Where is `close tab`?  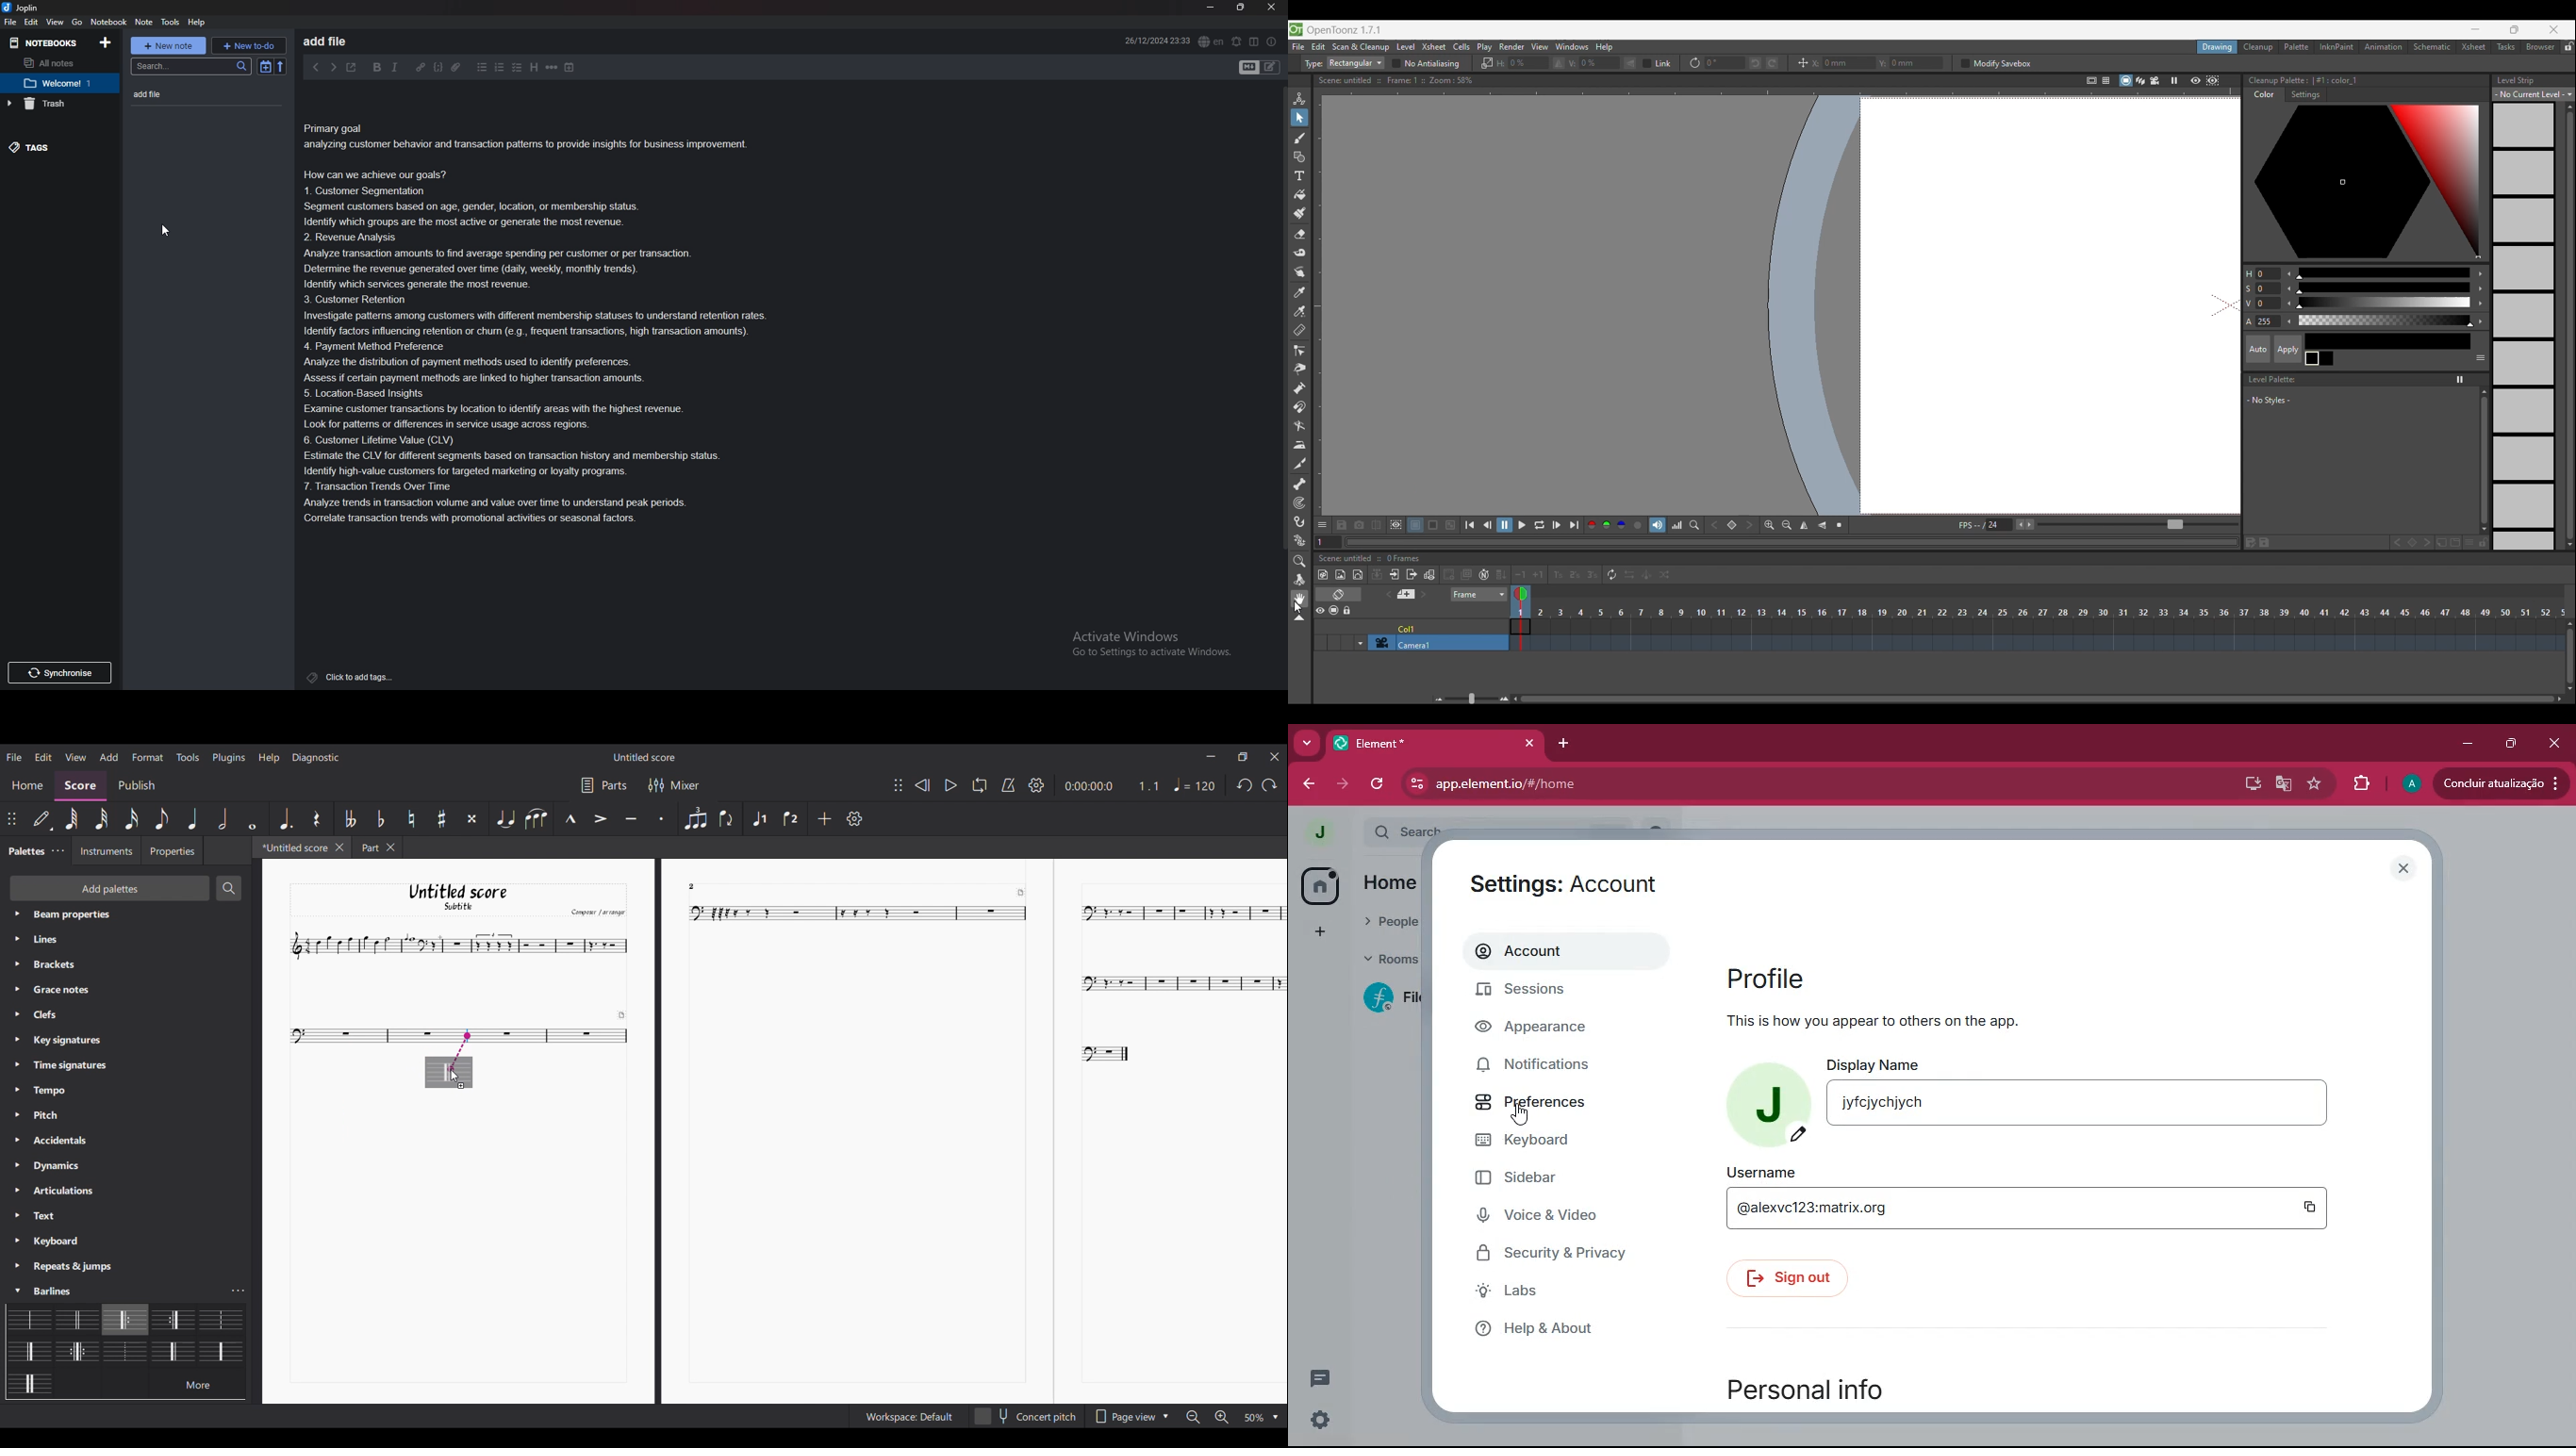
close tab is located at coordinates (1533, 742).